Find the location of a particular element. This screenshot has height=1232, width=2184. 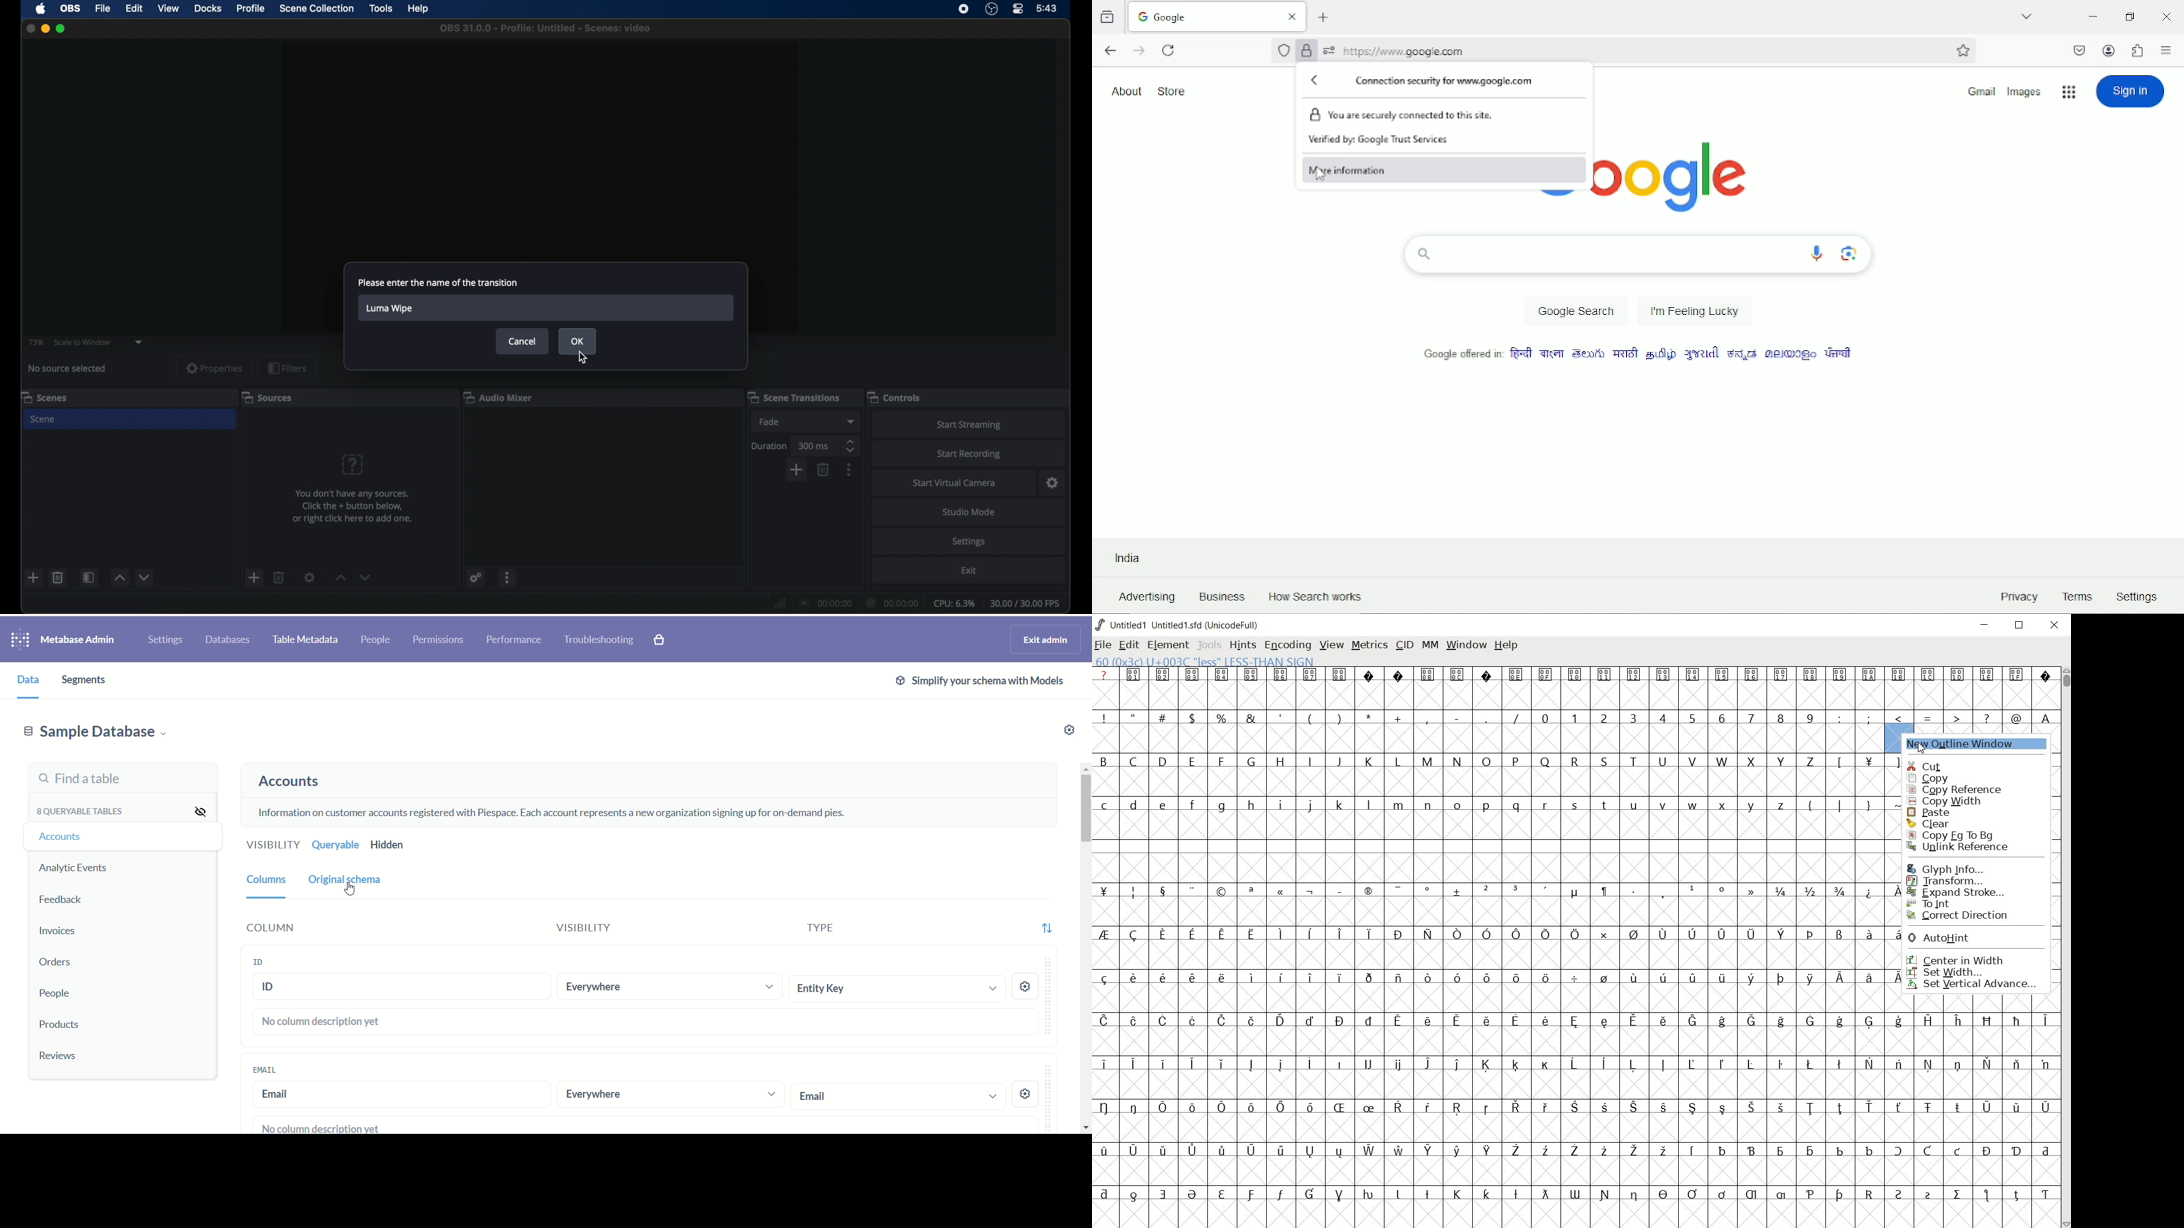

delete is located at coordinates (824, 468).